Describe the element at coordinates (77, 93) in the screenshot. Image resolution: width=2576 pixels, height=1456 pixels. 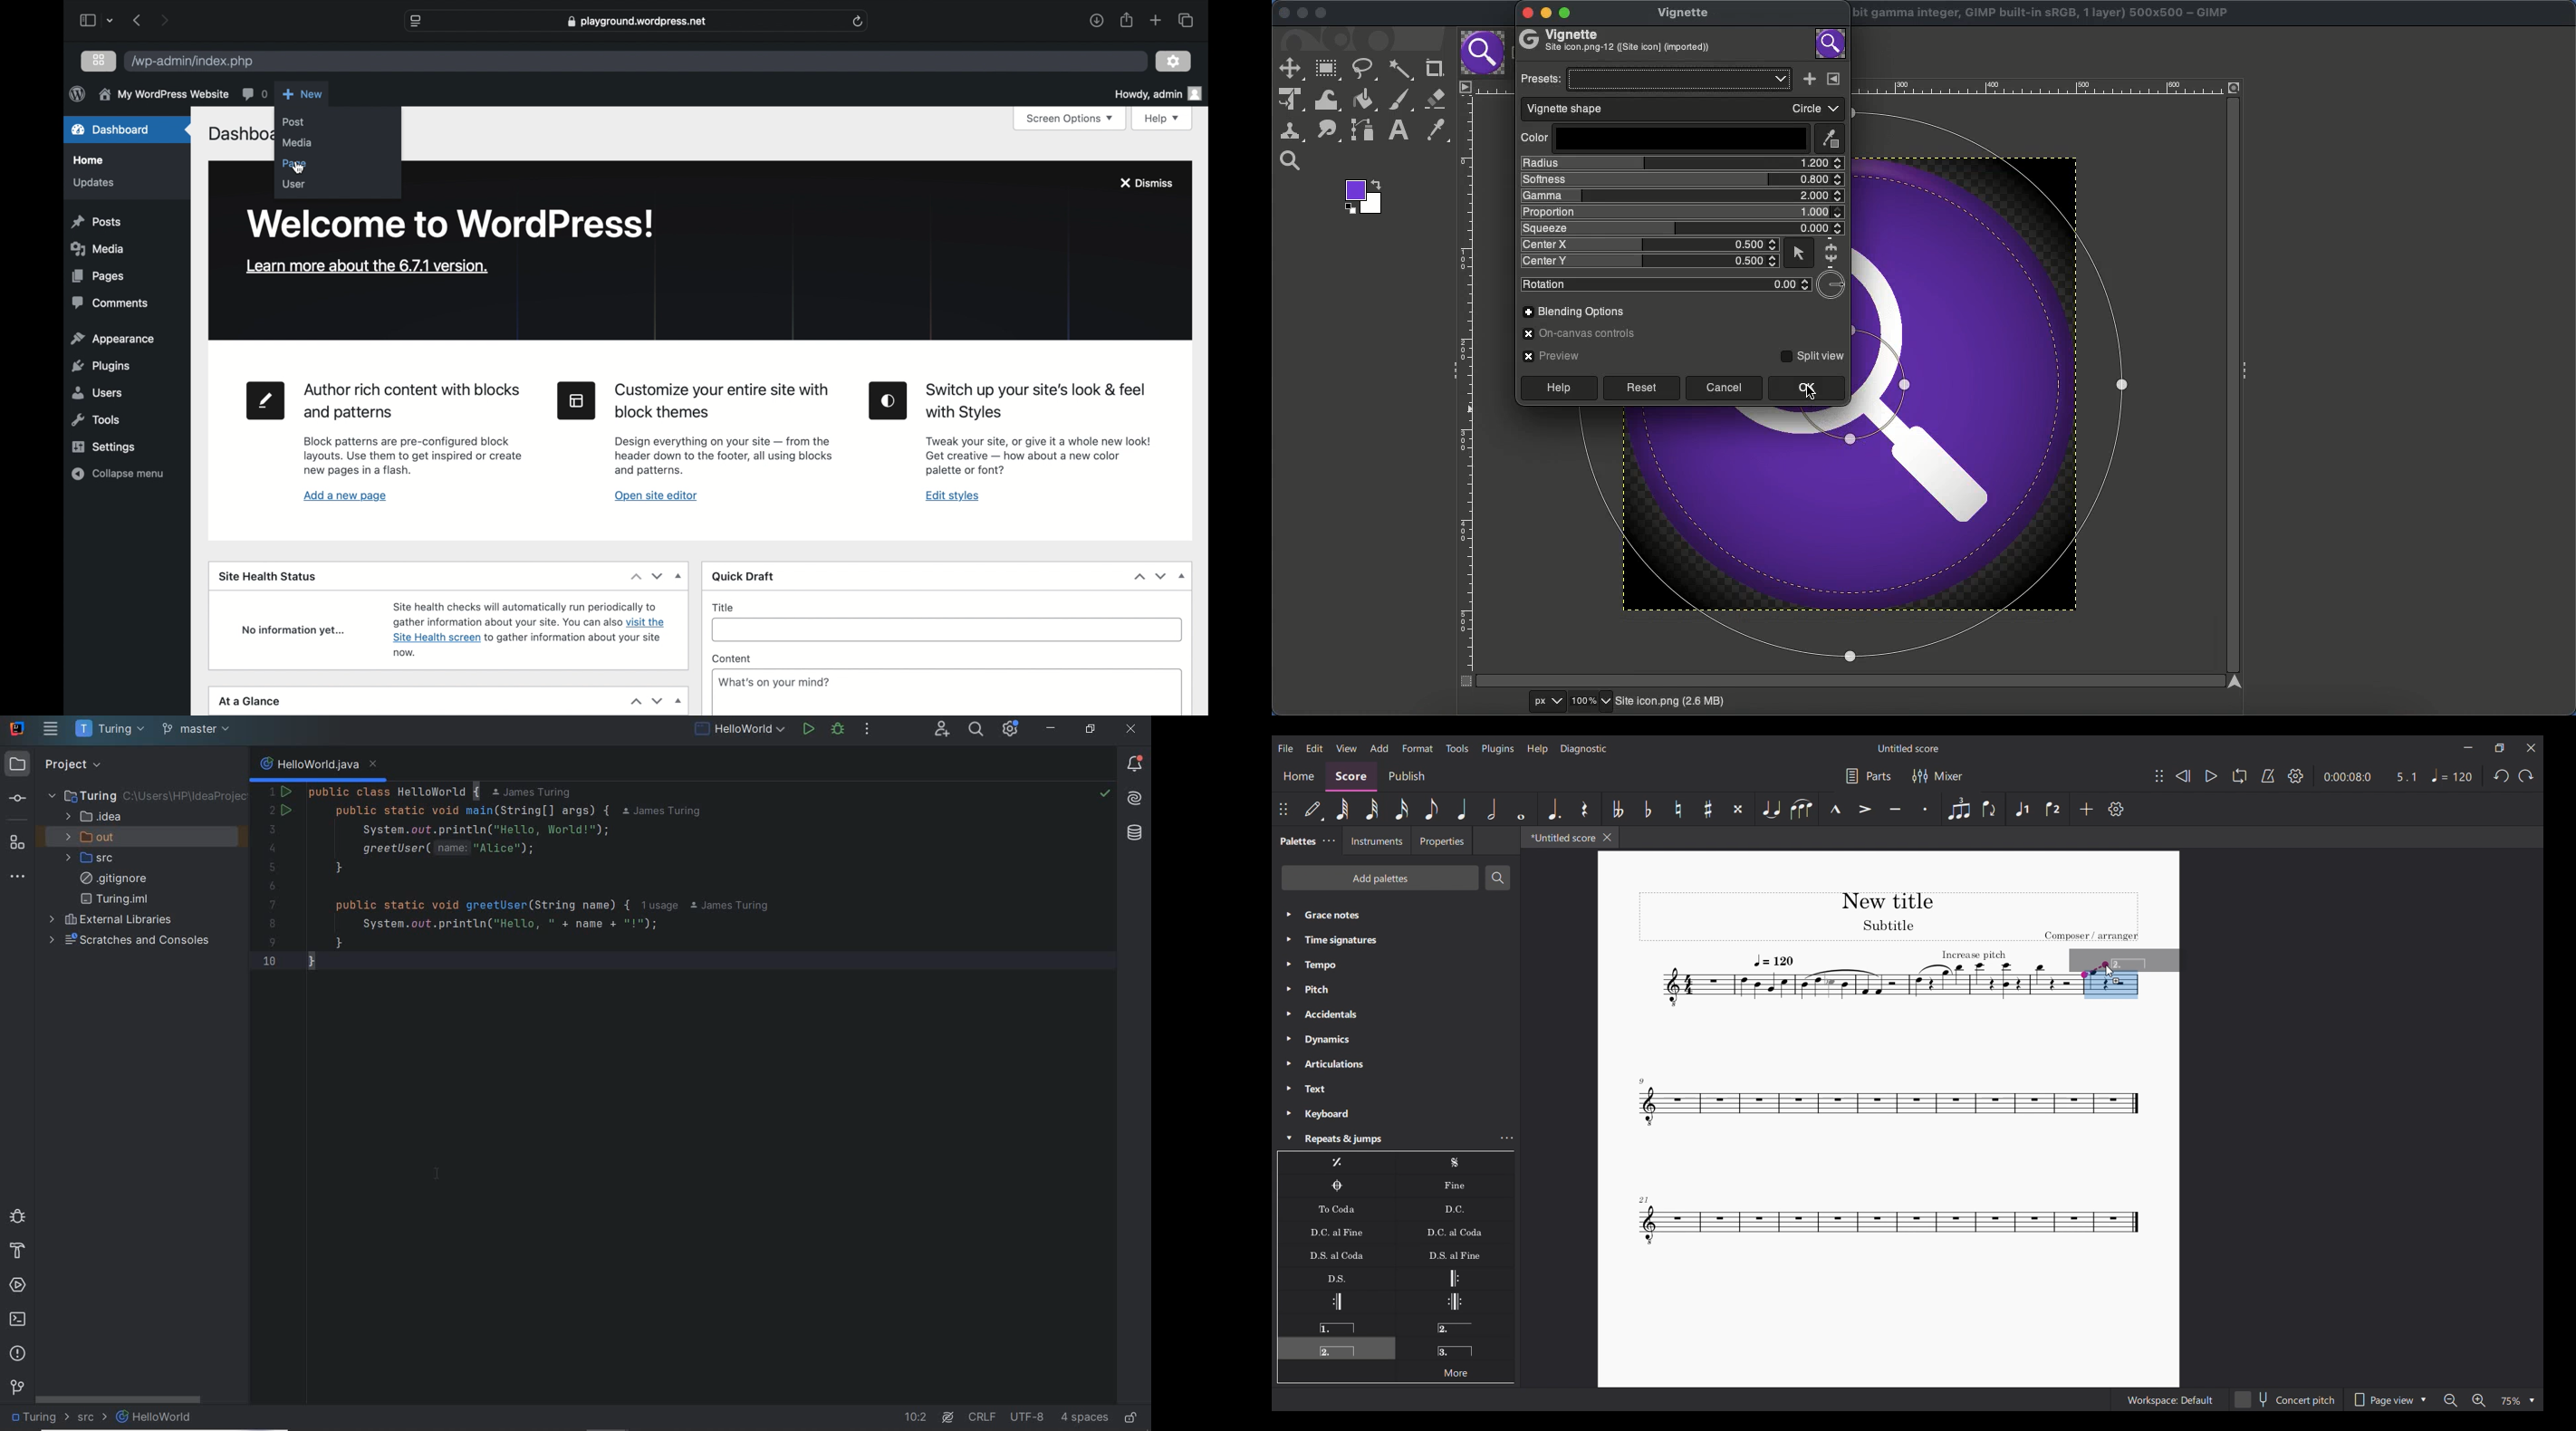
I see `wordpress` at that location.